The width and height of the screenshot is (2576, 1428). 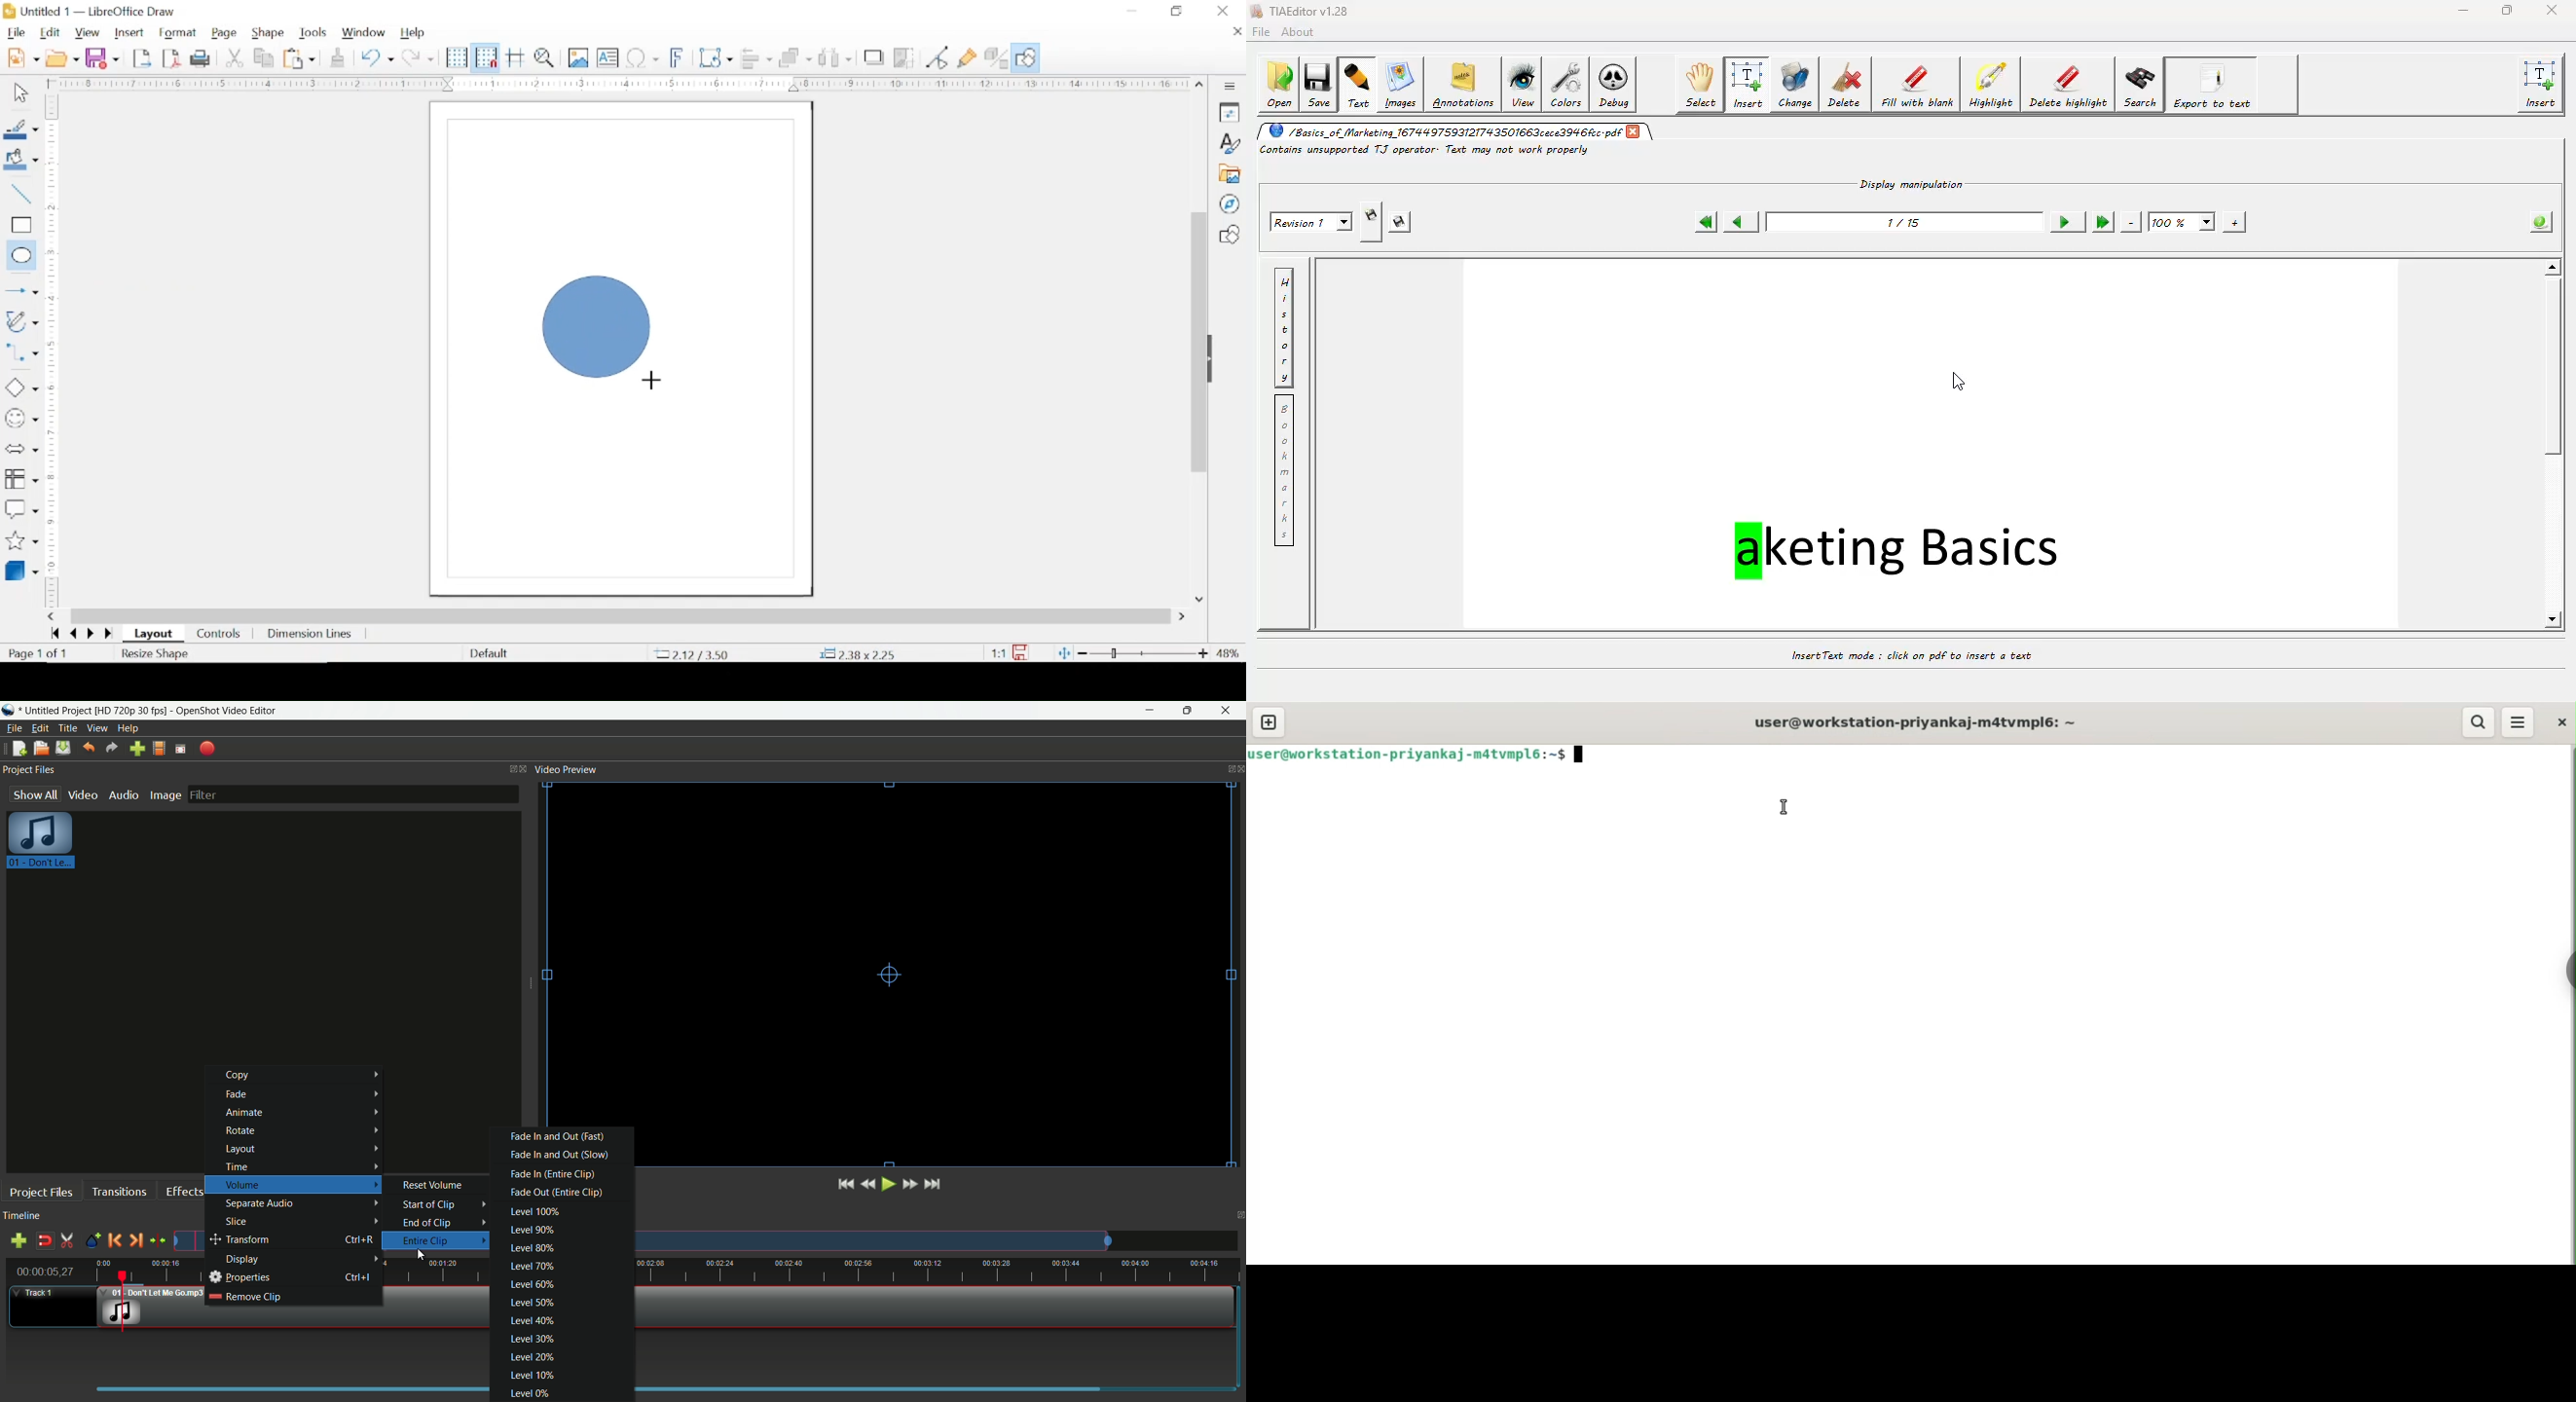 I want to click on export directly as pdf, so click(x=172, y=58).